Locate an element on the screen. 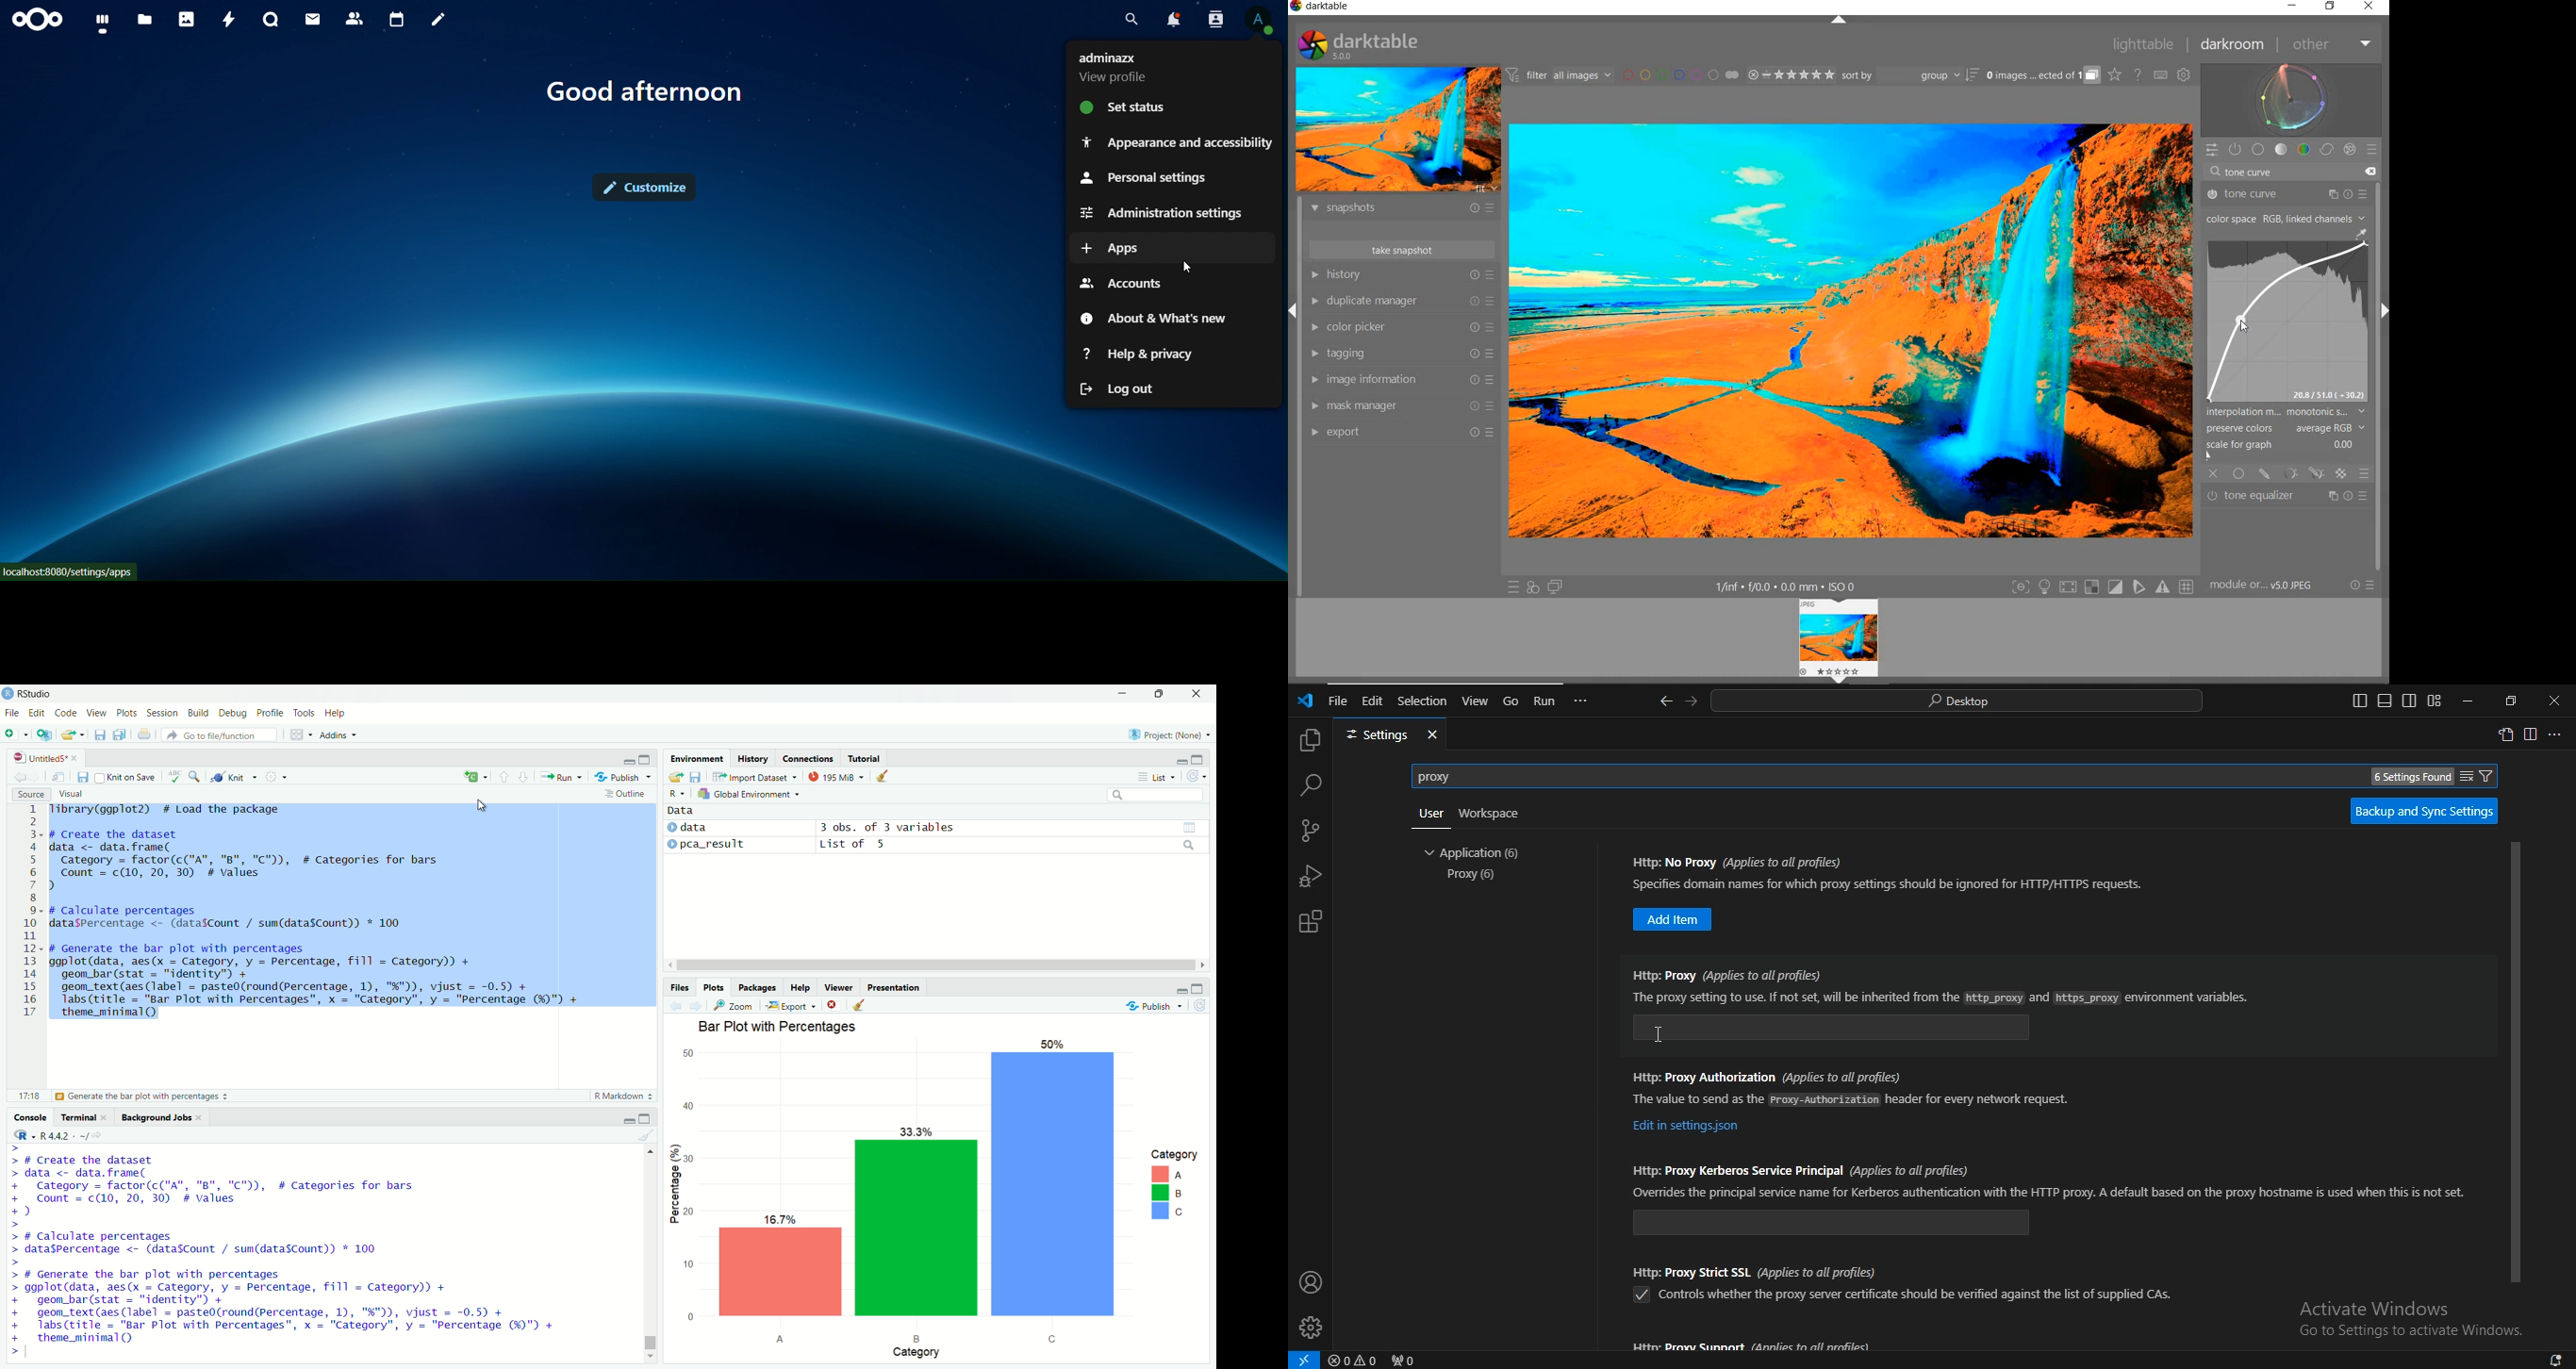 Image resolution: width=2576 pixels, height=1372 pixels. duplicate manager is located at coordinates (1401, 300).